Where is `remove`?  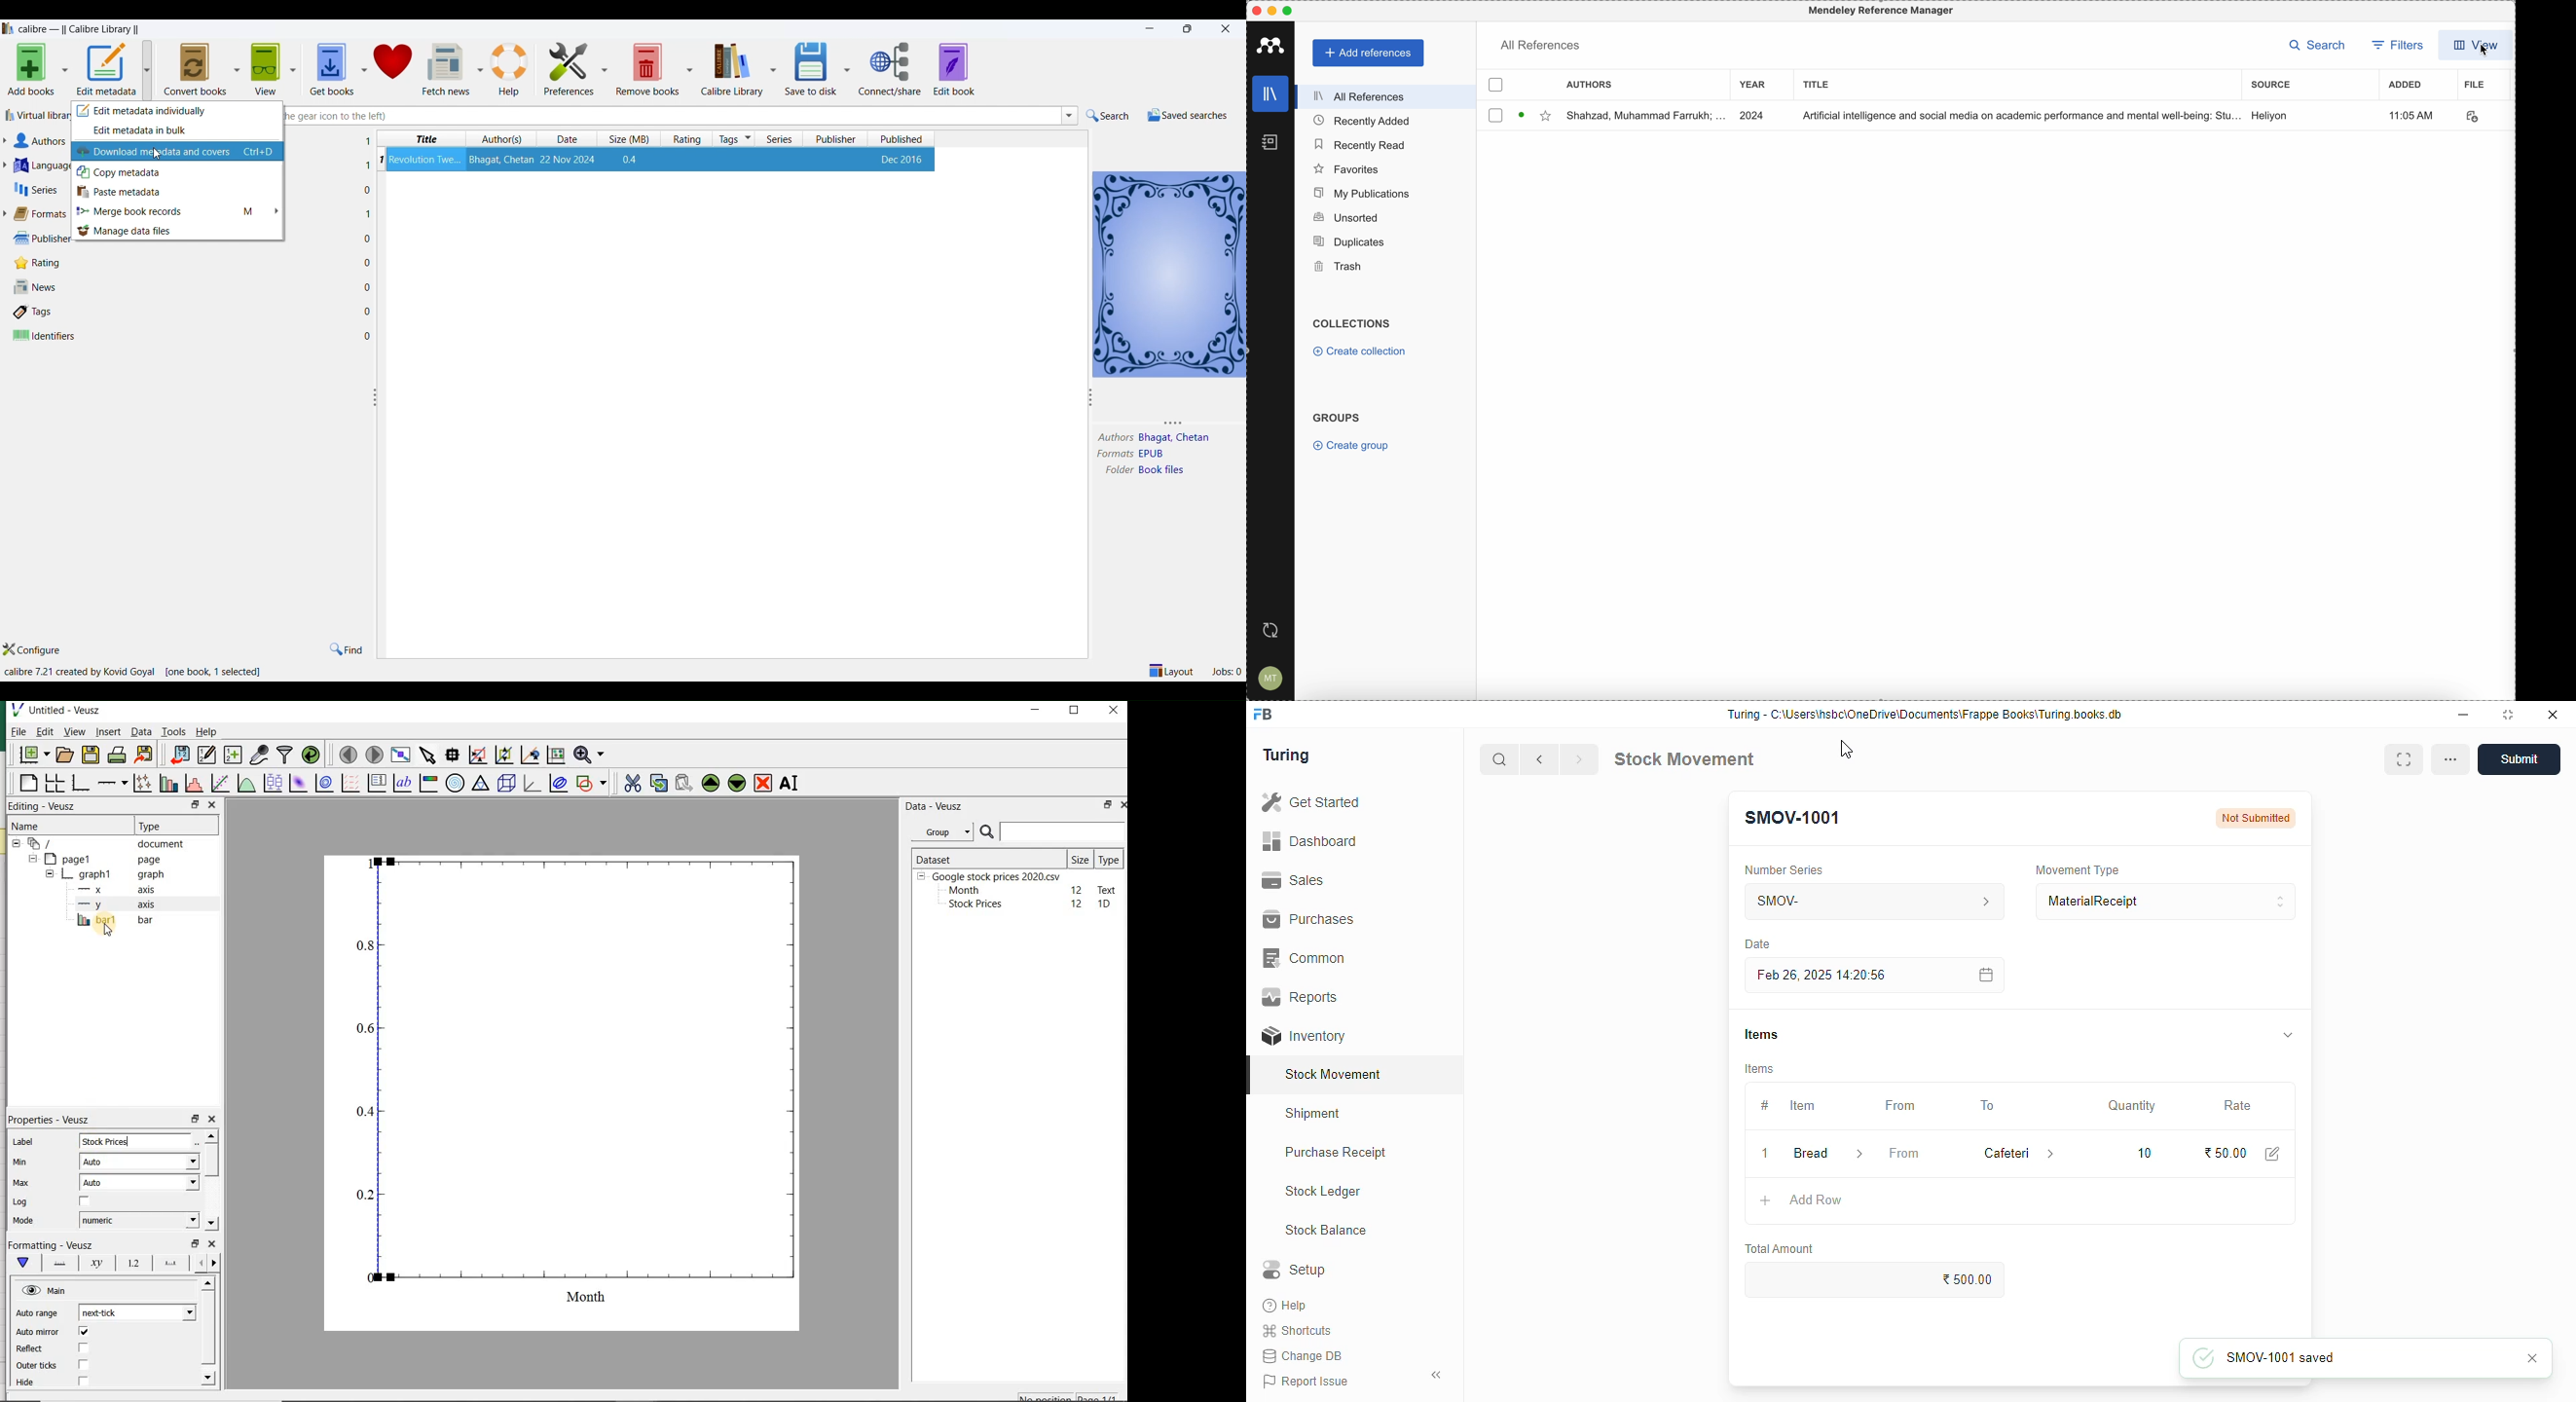
remove is located at coordinates (1765, 1155).